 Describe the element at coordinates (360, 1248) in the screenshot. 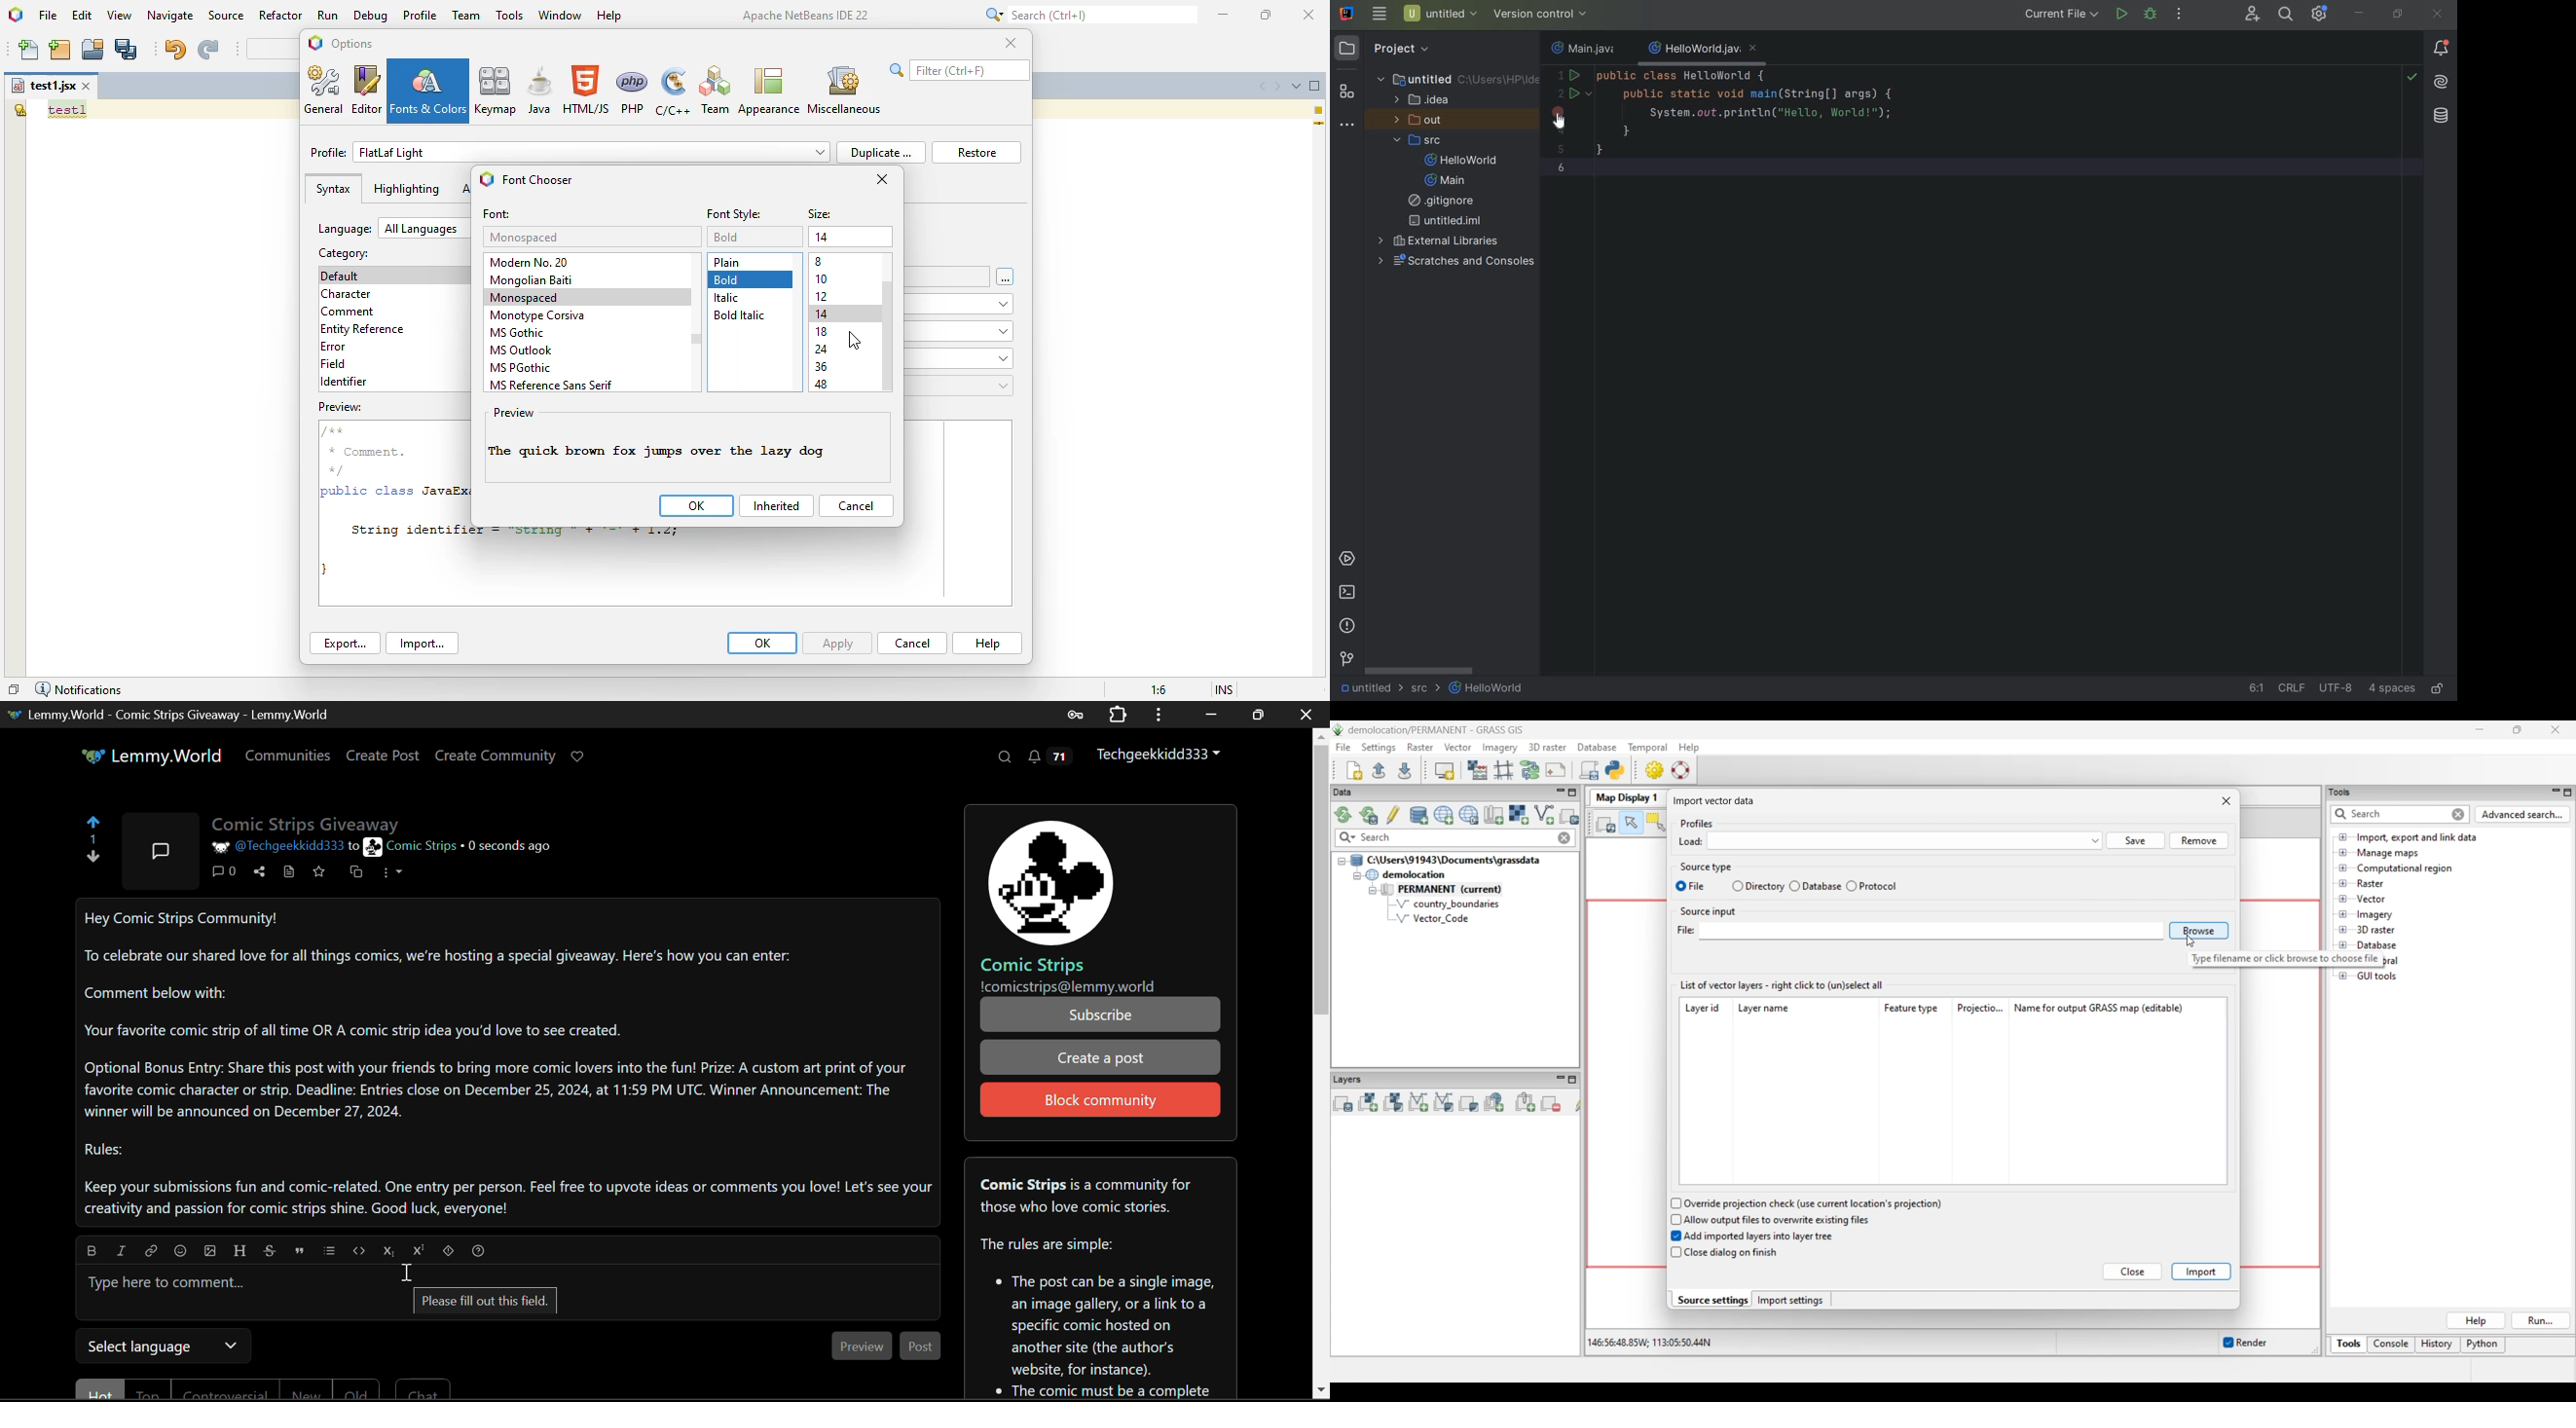

I see `code` at that location.